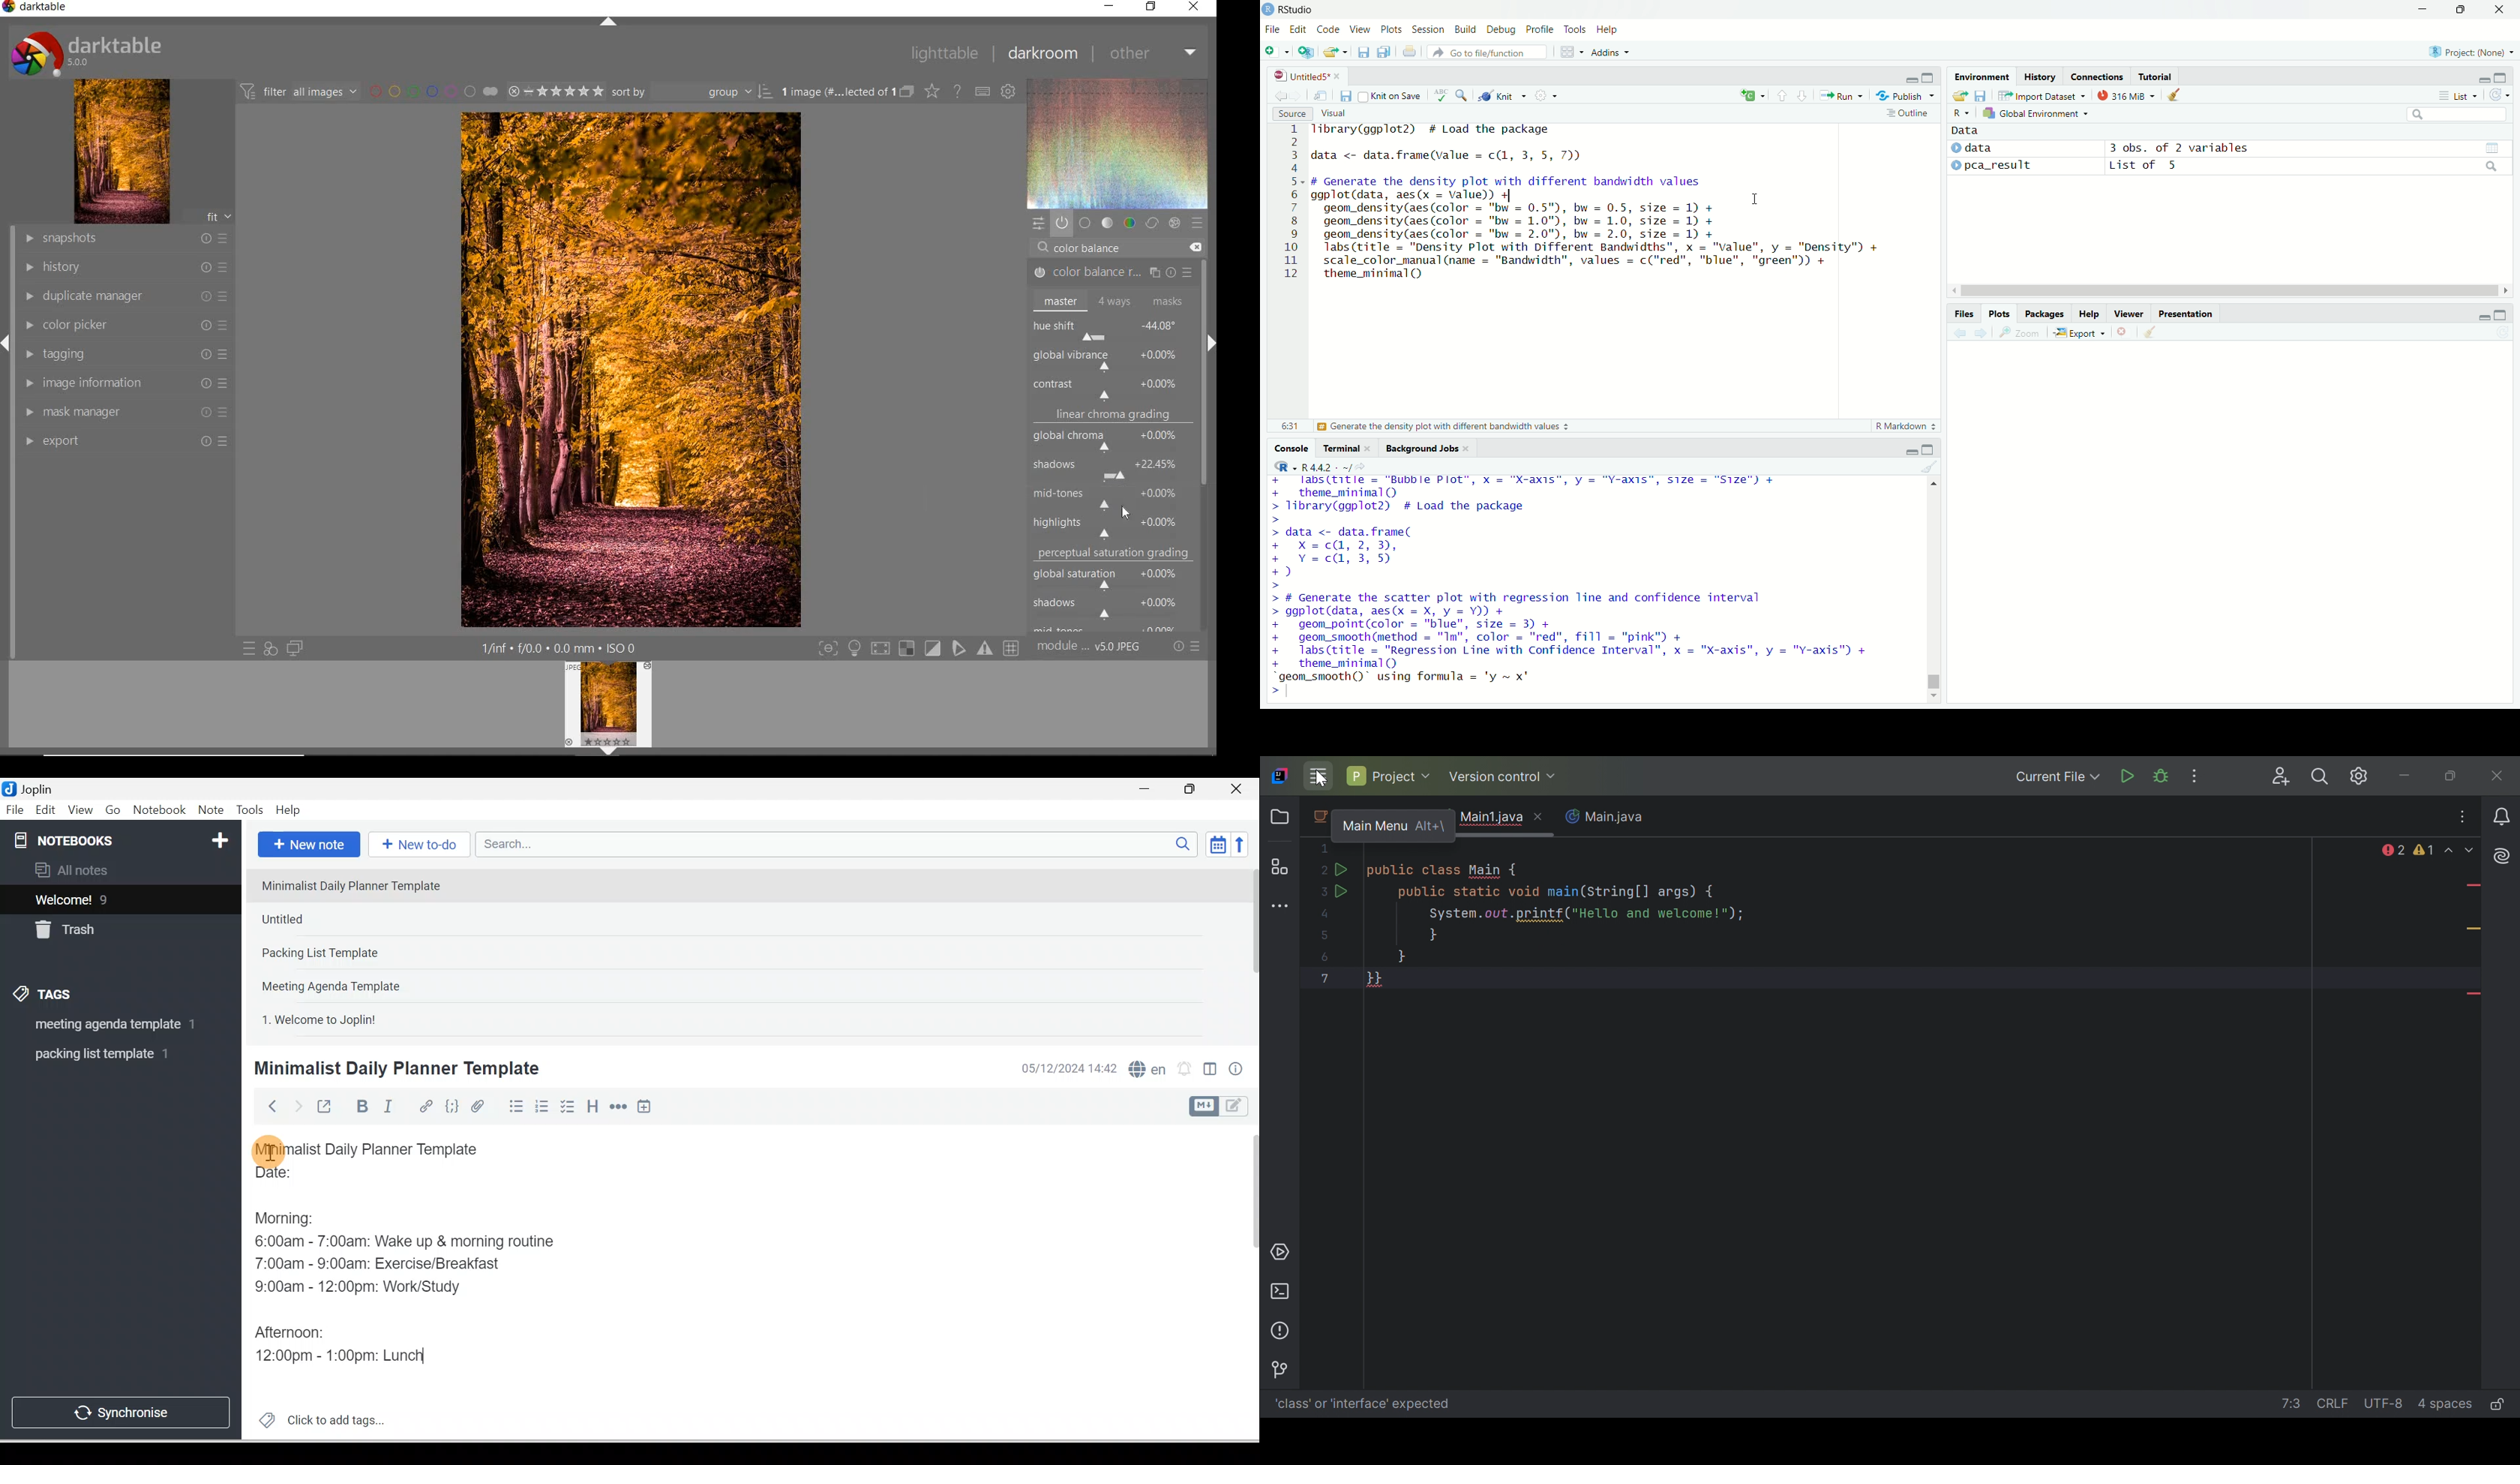 The image size is (2520, 1484). What do you see at coordinates (1066, 1069) in the screenshot?
I see `Date & time` at bounding box center [1066, 1069].